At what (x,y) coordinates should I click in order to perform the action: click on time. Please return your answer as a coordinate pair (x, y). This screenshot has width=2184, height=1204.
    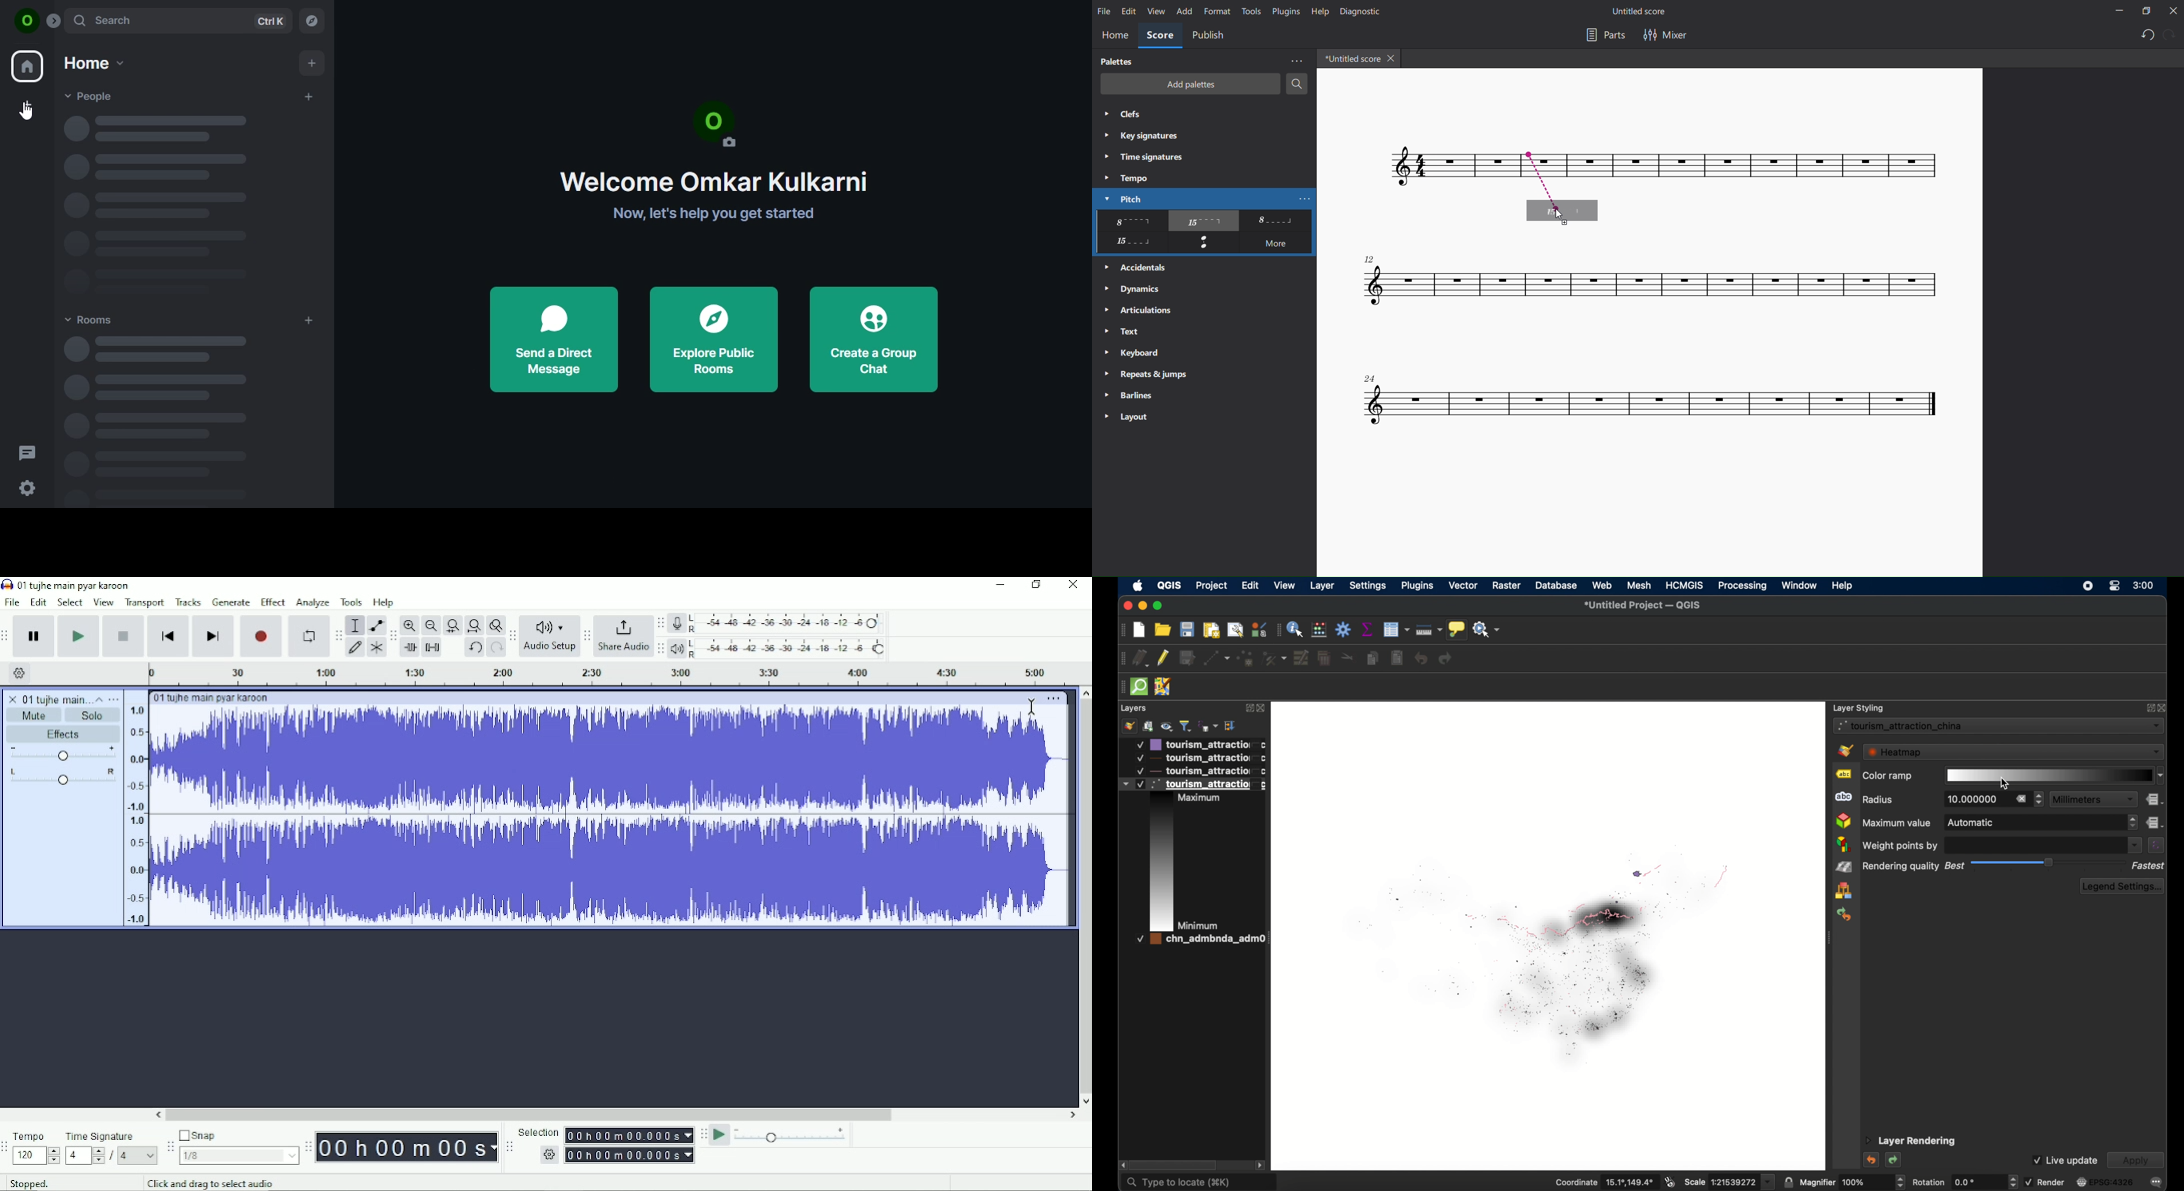
    Looking at the image, I should click on (2144, 587).